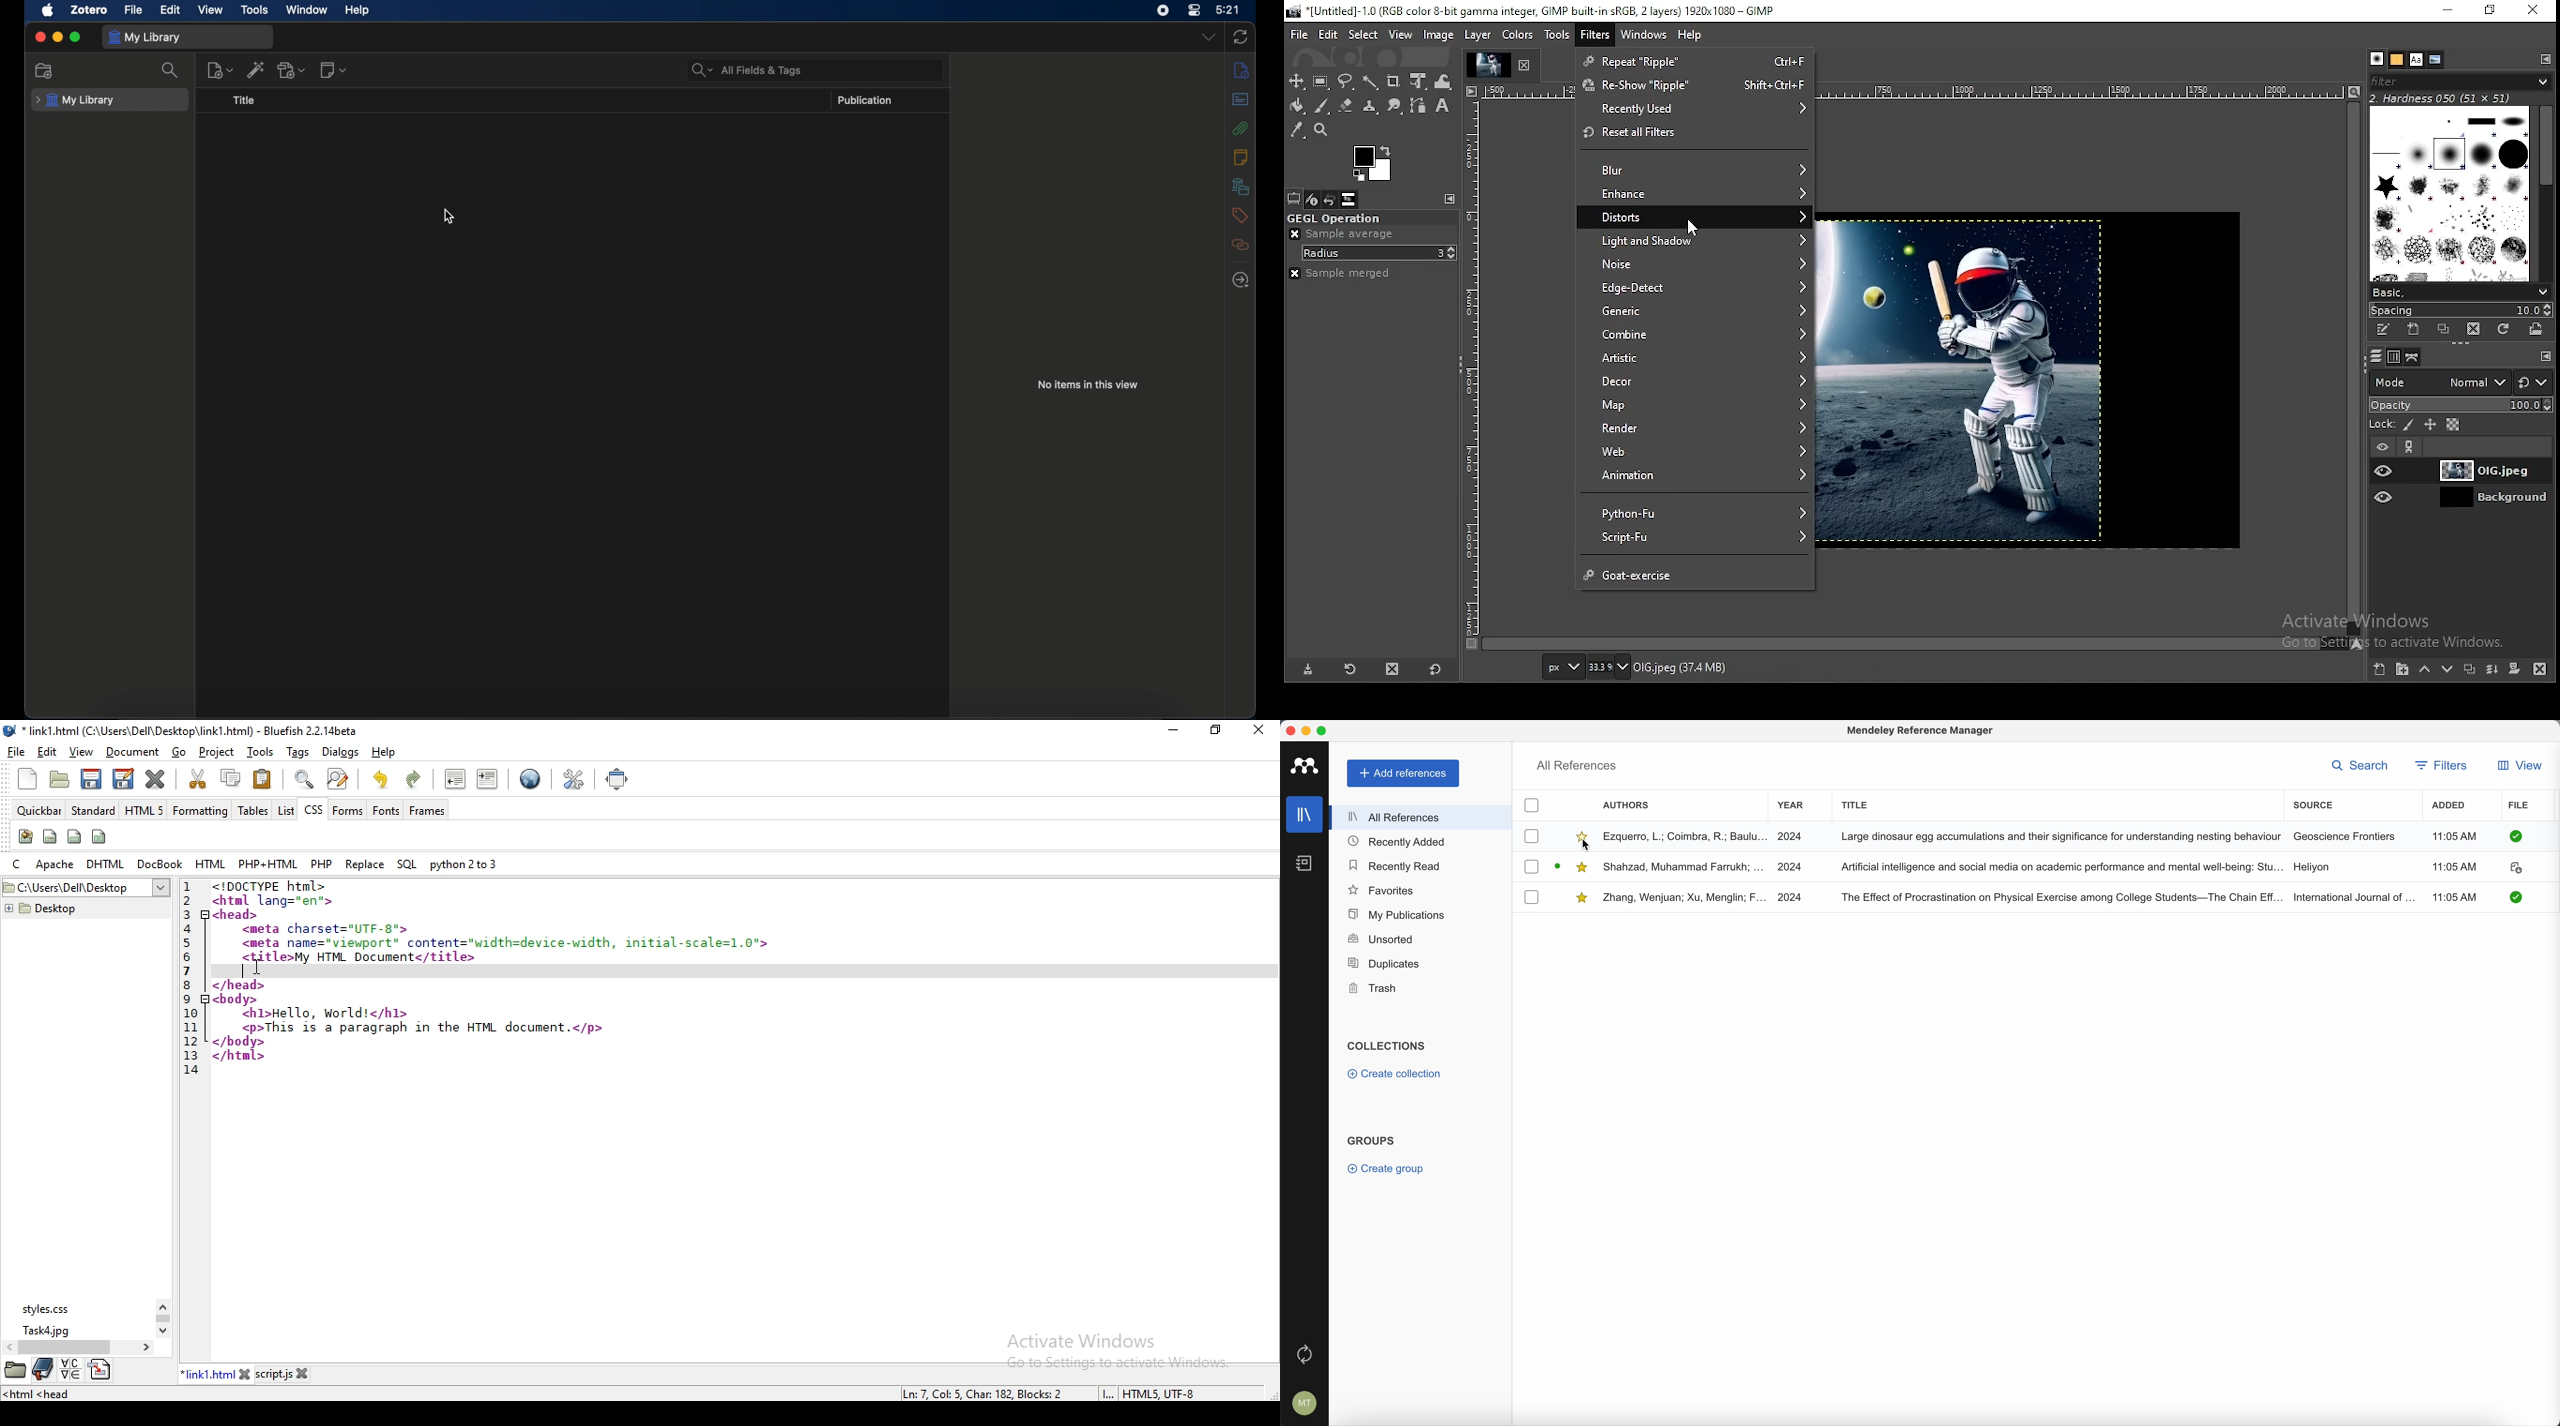  What do you see at coordinates (1384, 964) in the screenshot?
I see `duplicates` at bounding box center [1384, 964].